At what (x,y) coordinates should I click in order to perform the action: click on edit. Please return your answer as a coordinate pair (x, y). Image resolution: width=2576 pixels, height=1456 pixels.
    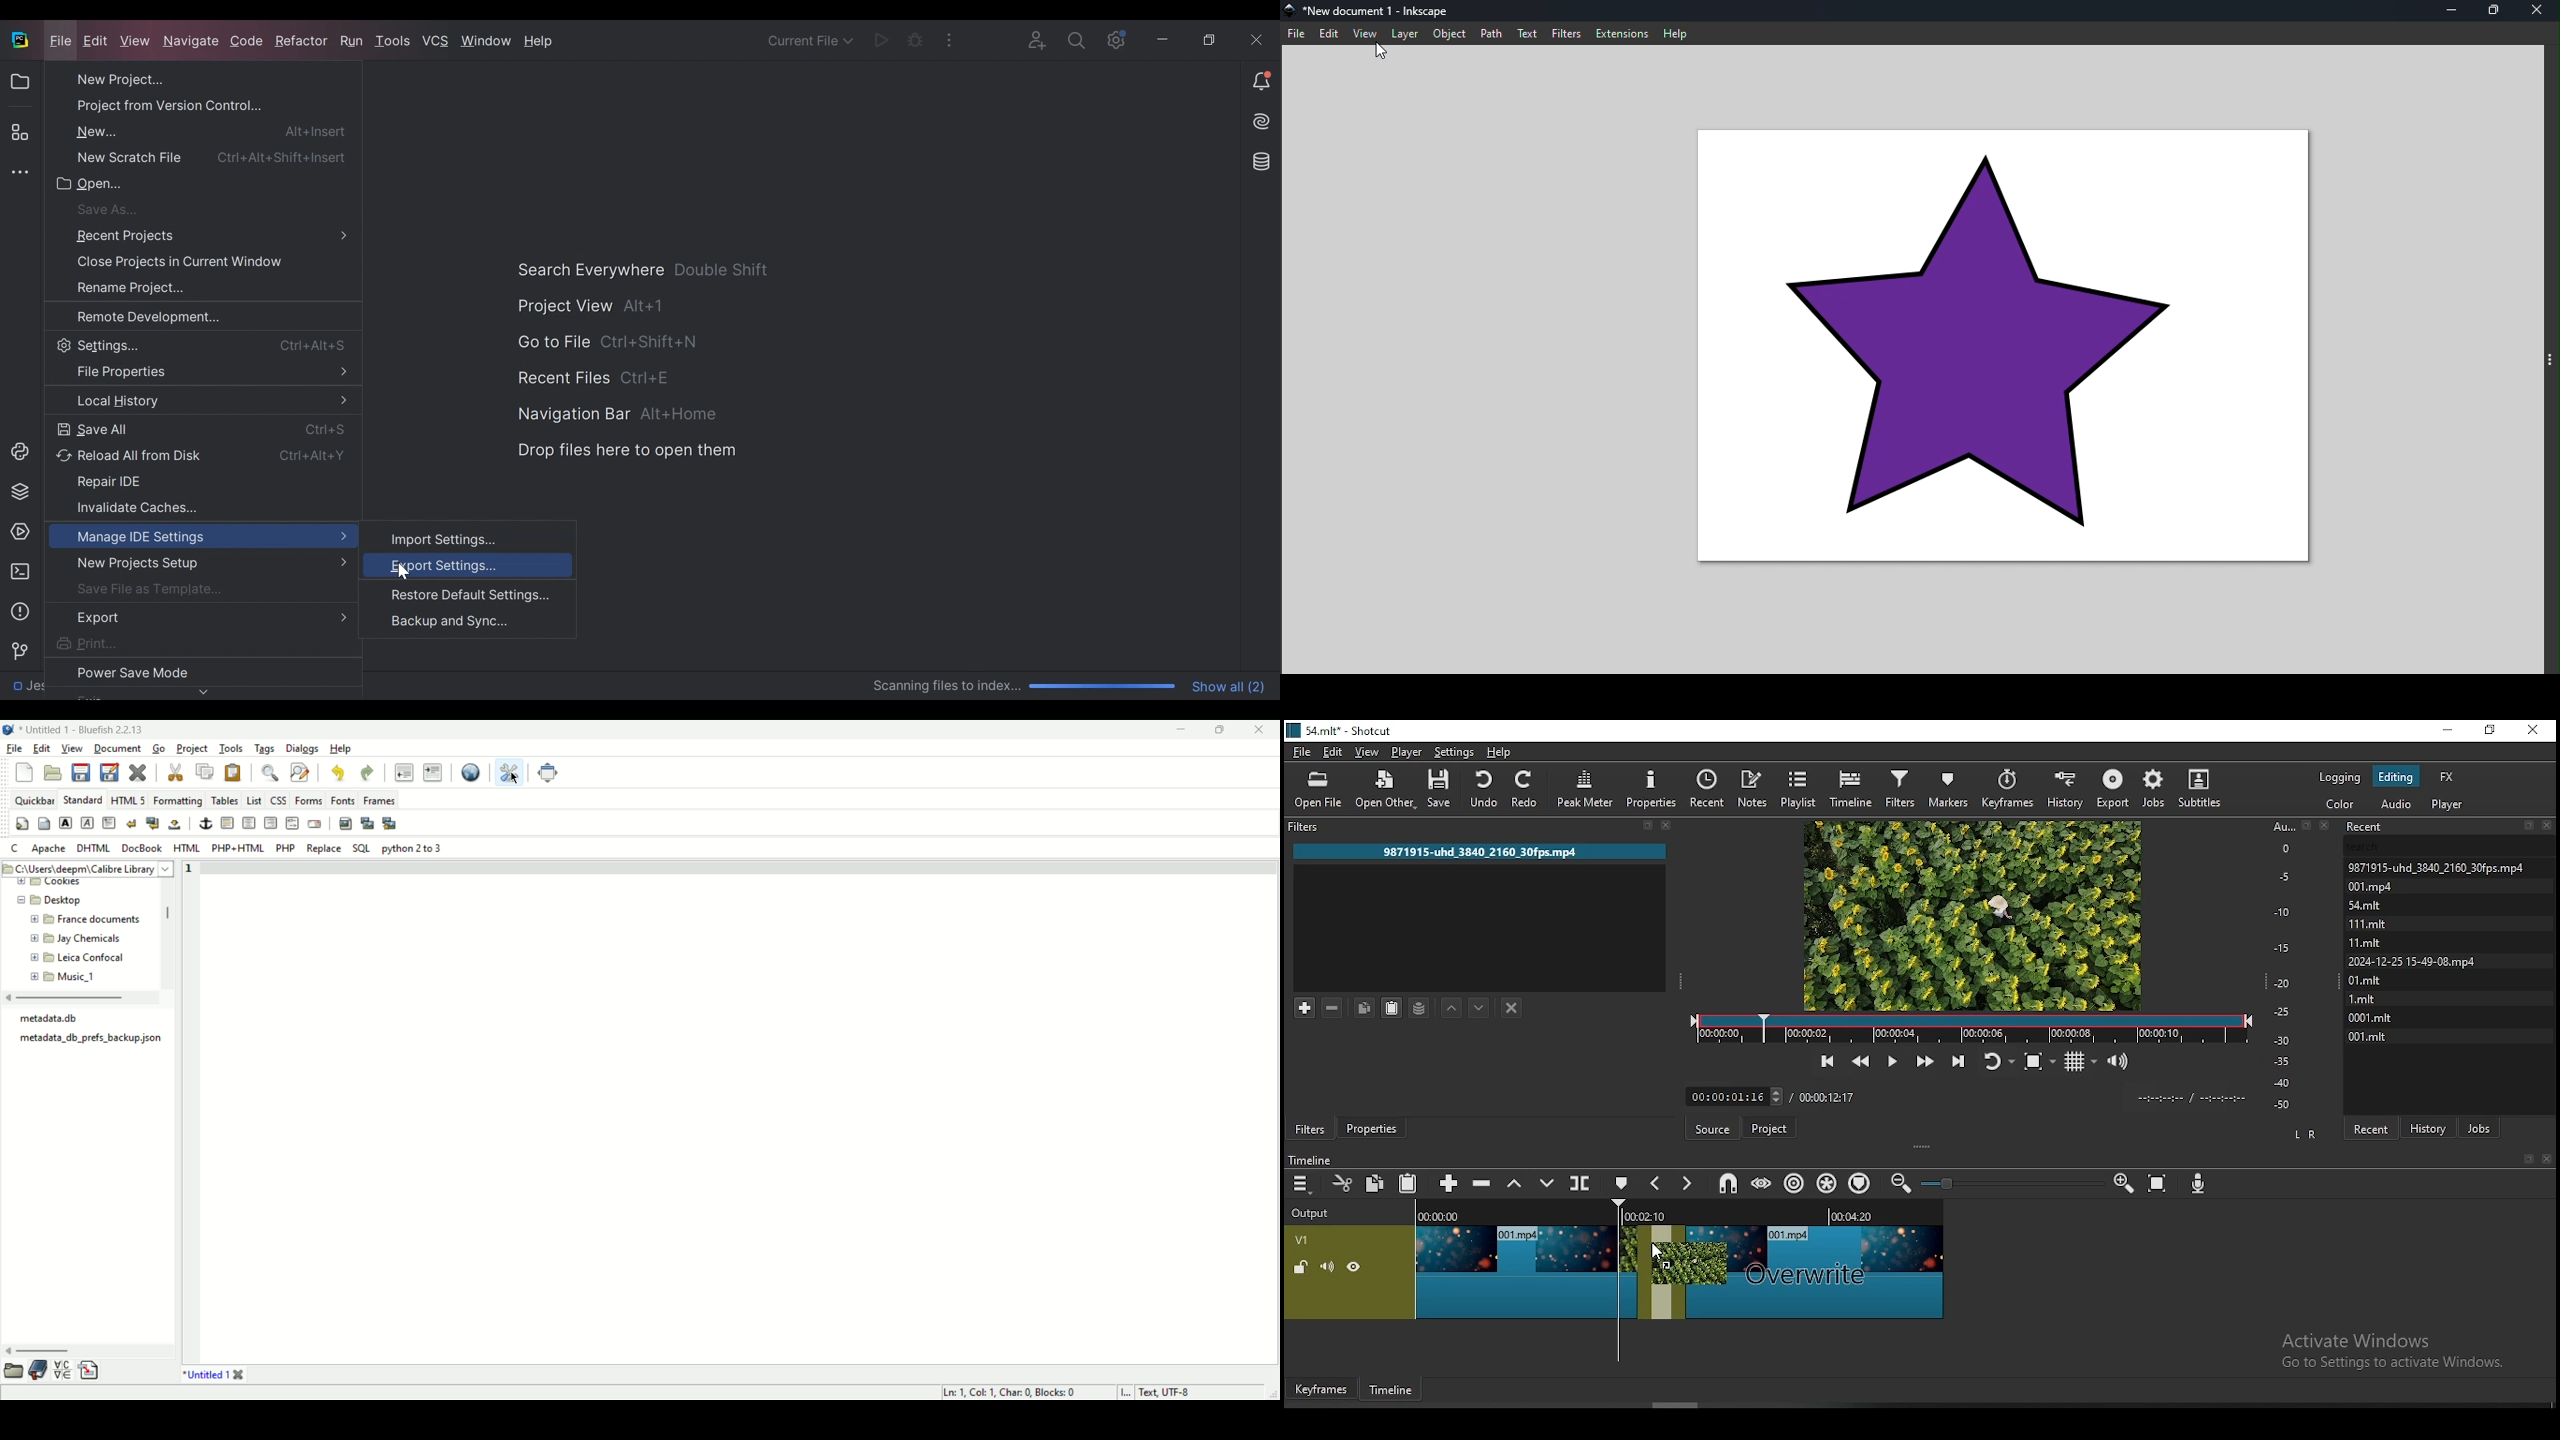
    Looking at the image, I should click on (1331, 751).